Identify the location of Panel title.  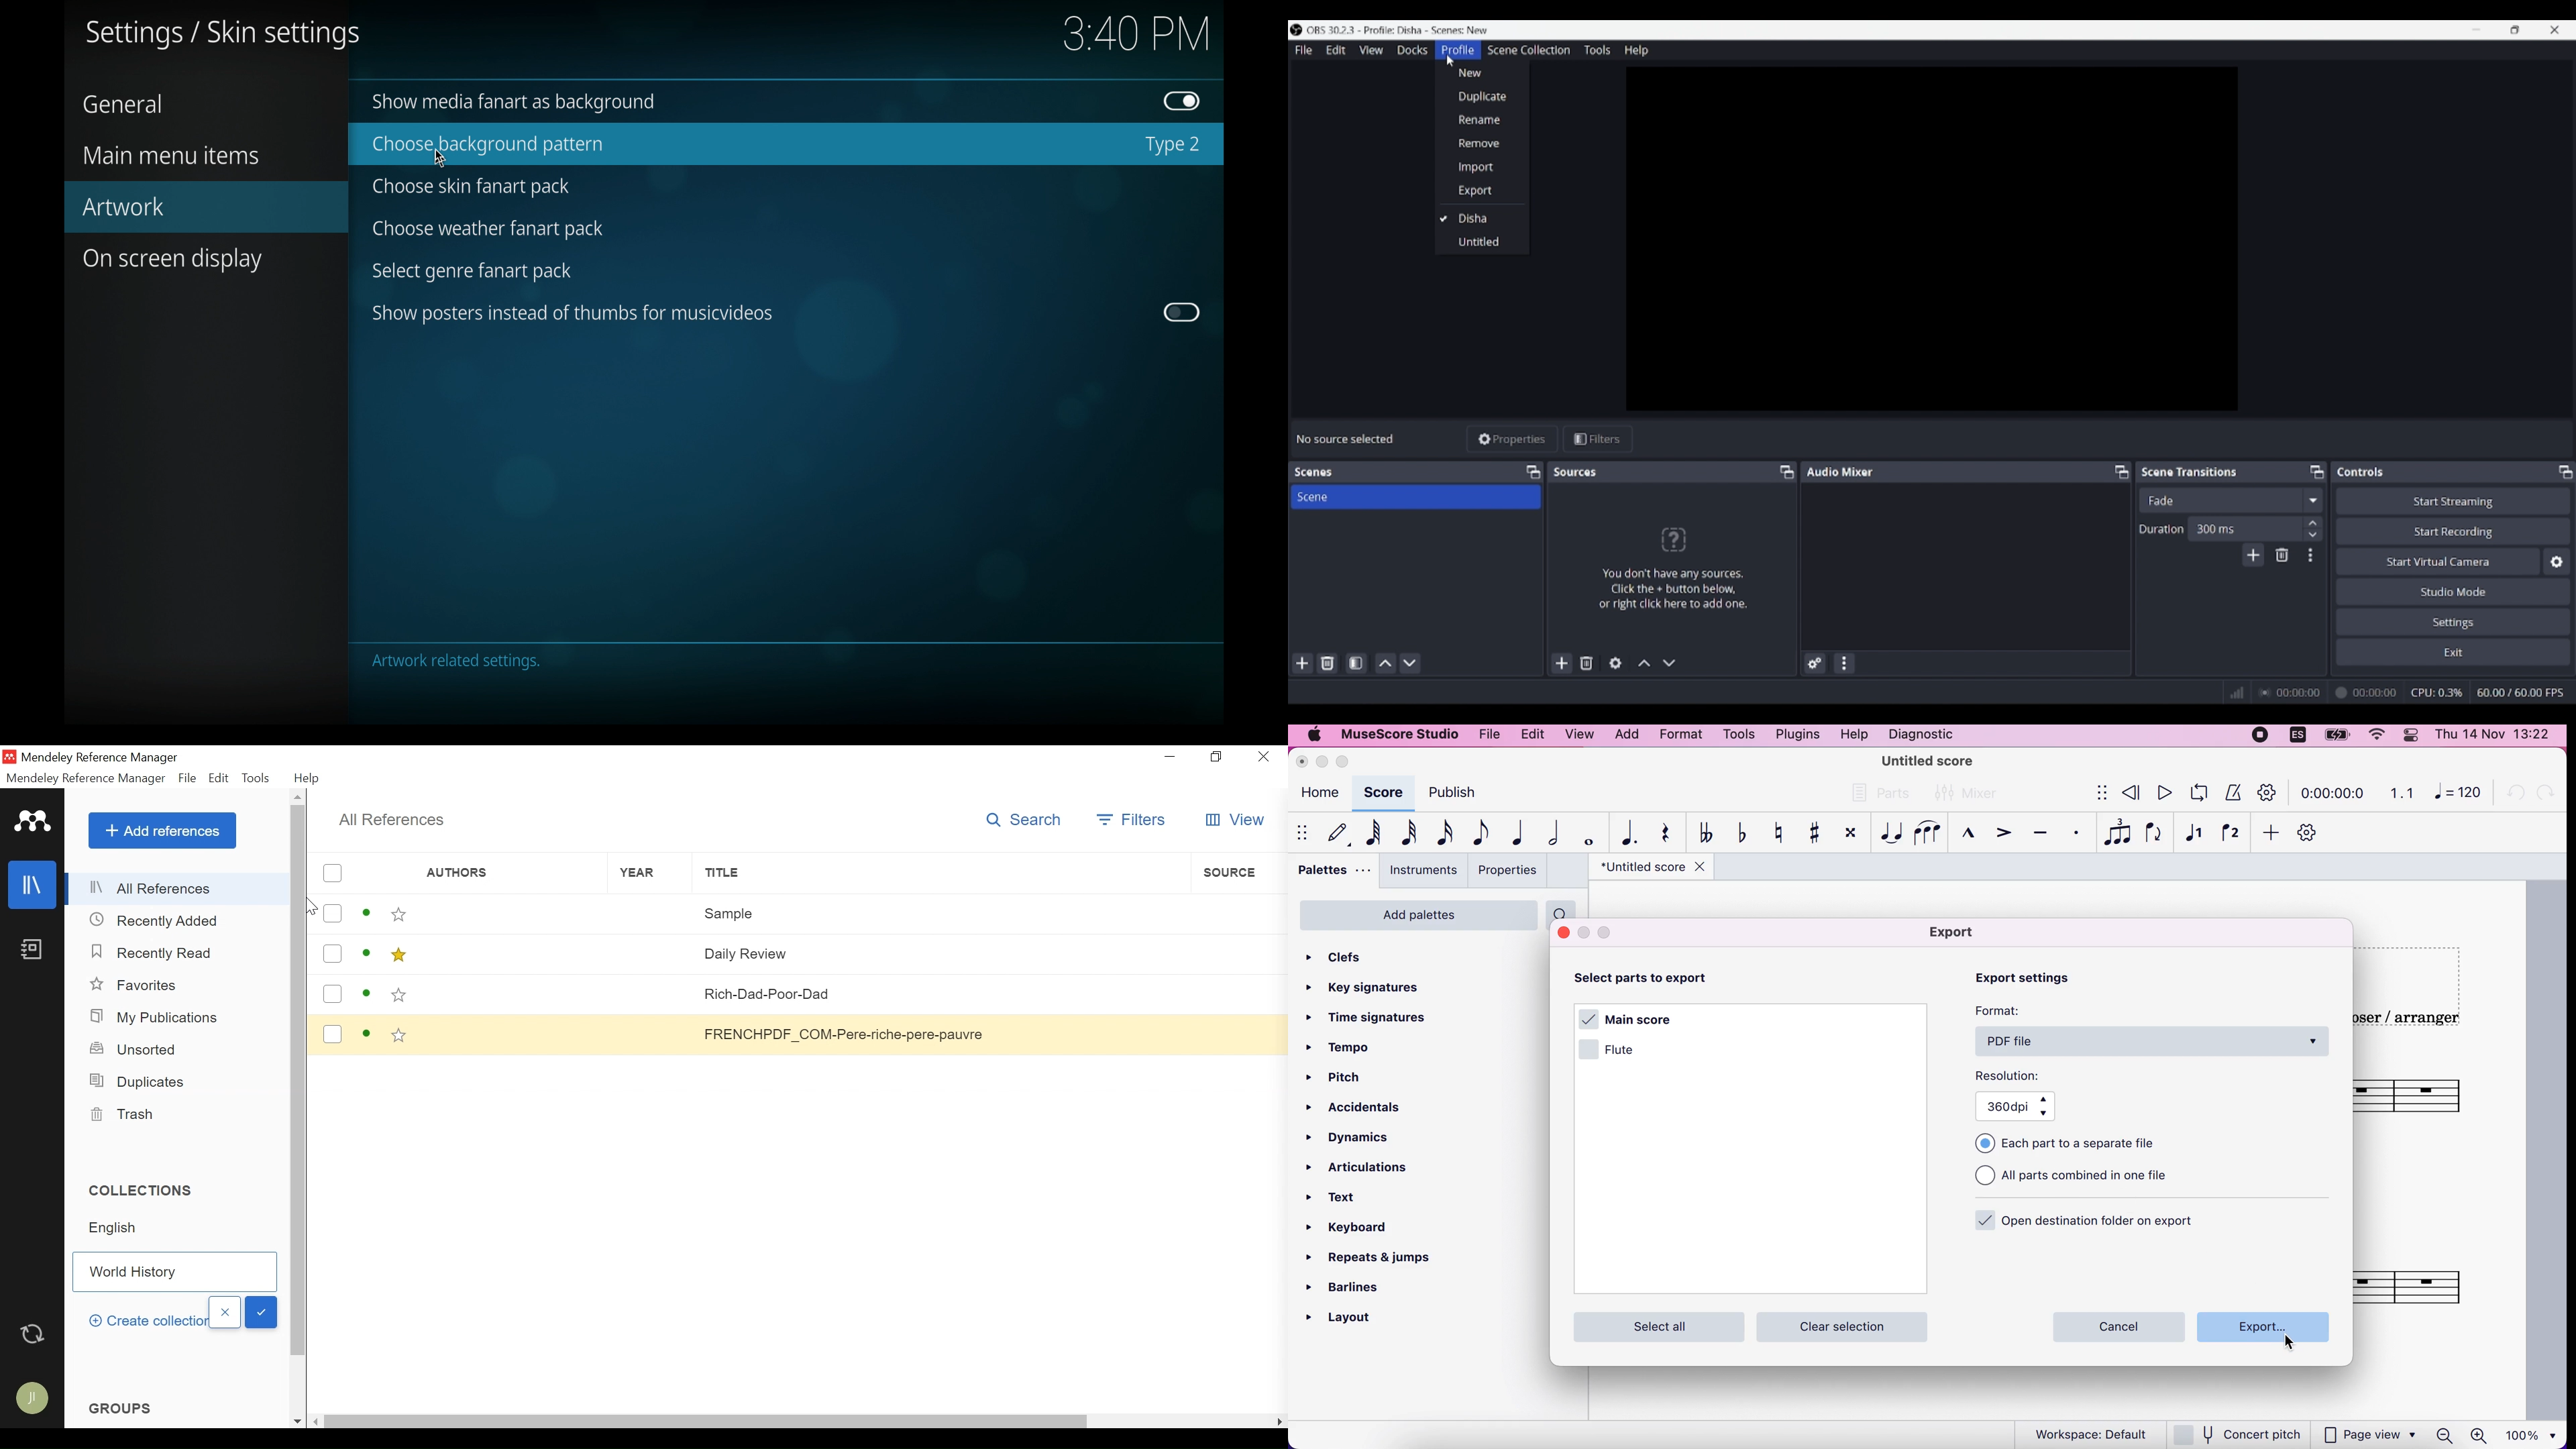
(2361, 472).